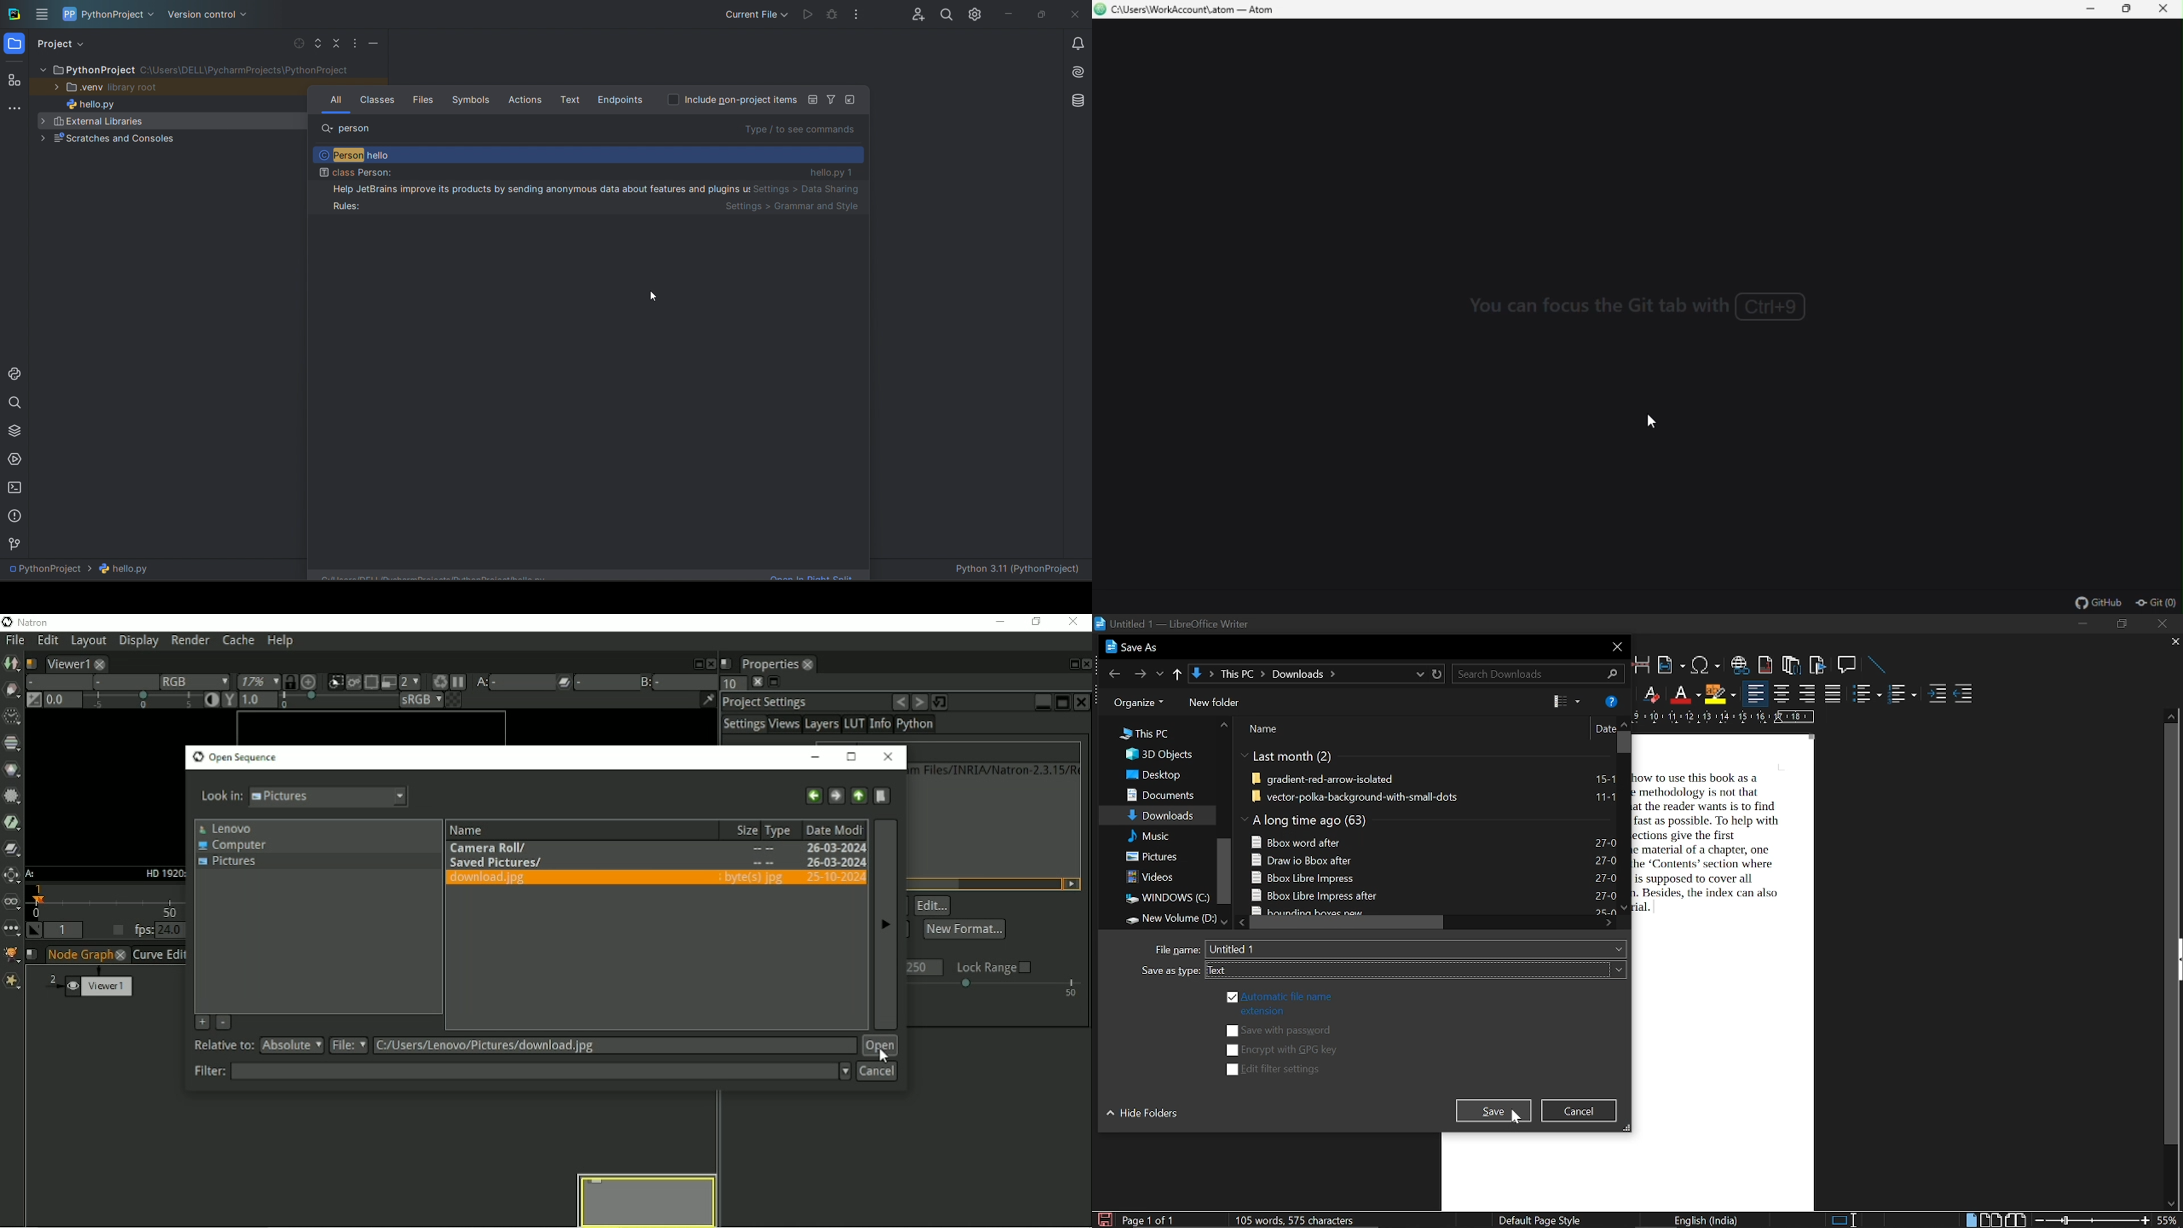  I want to click on version contol, so click(16, 545).